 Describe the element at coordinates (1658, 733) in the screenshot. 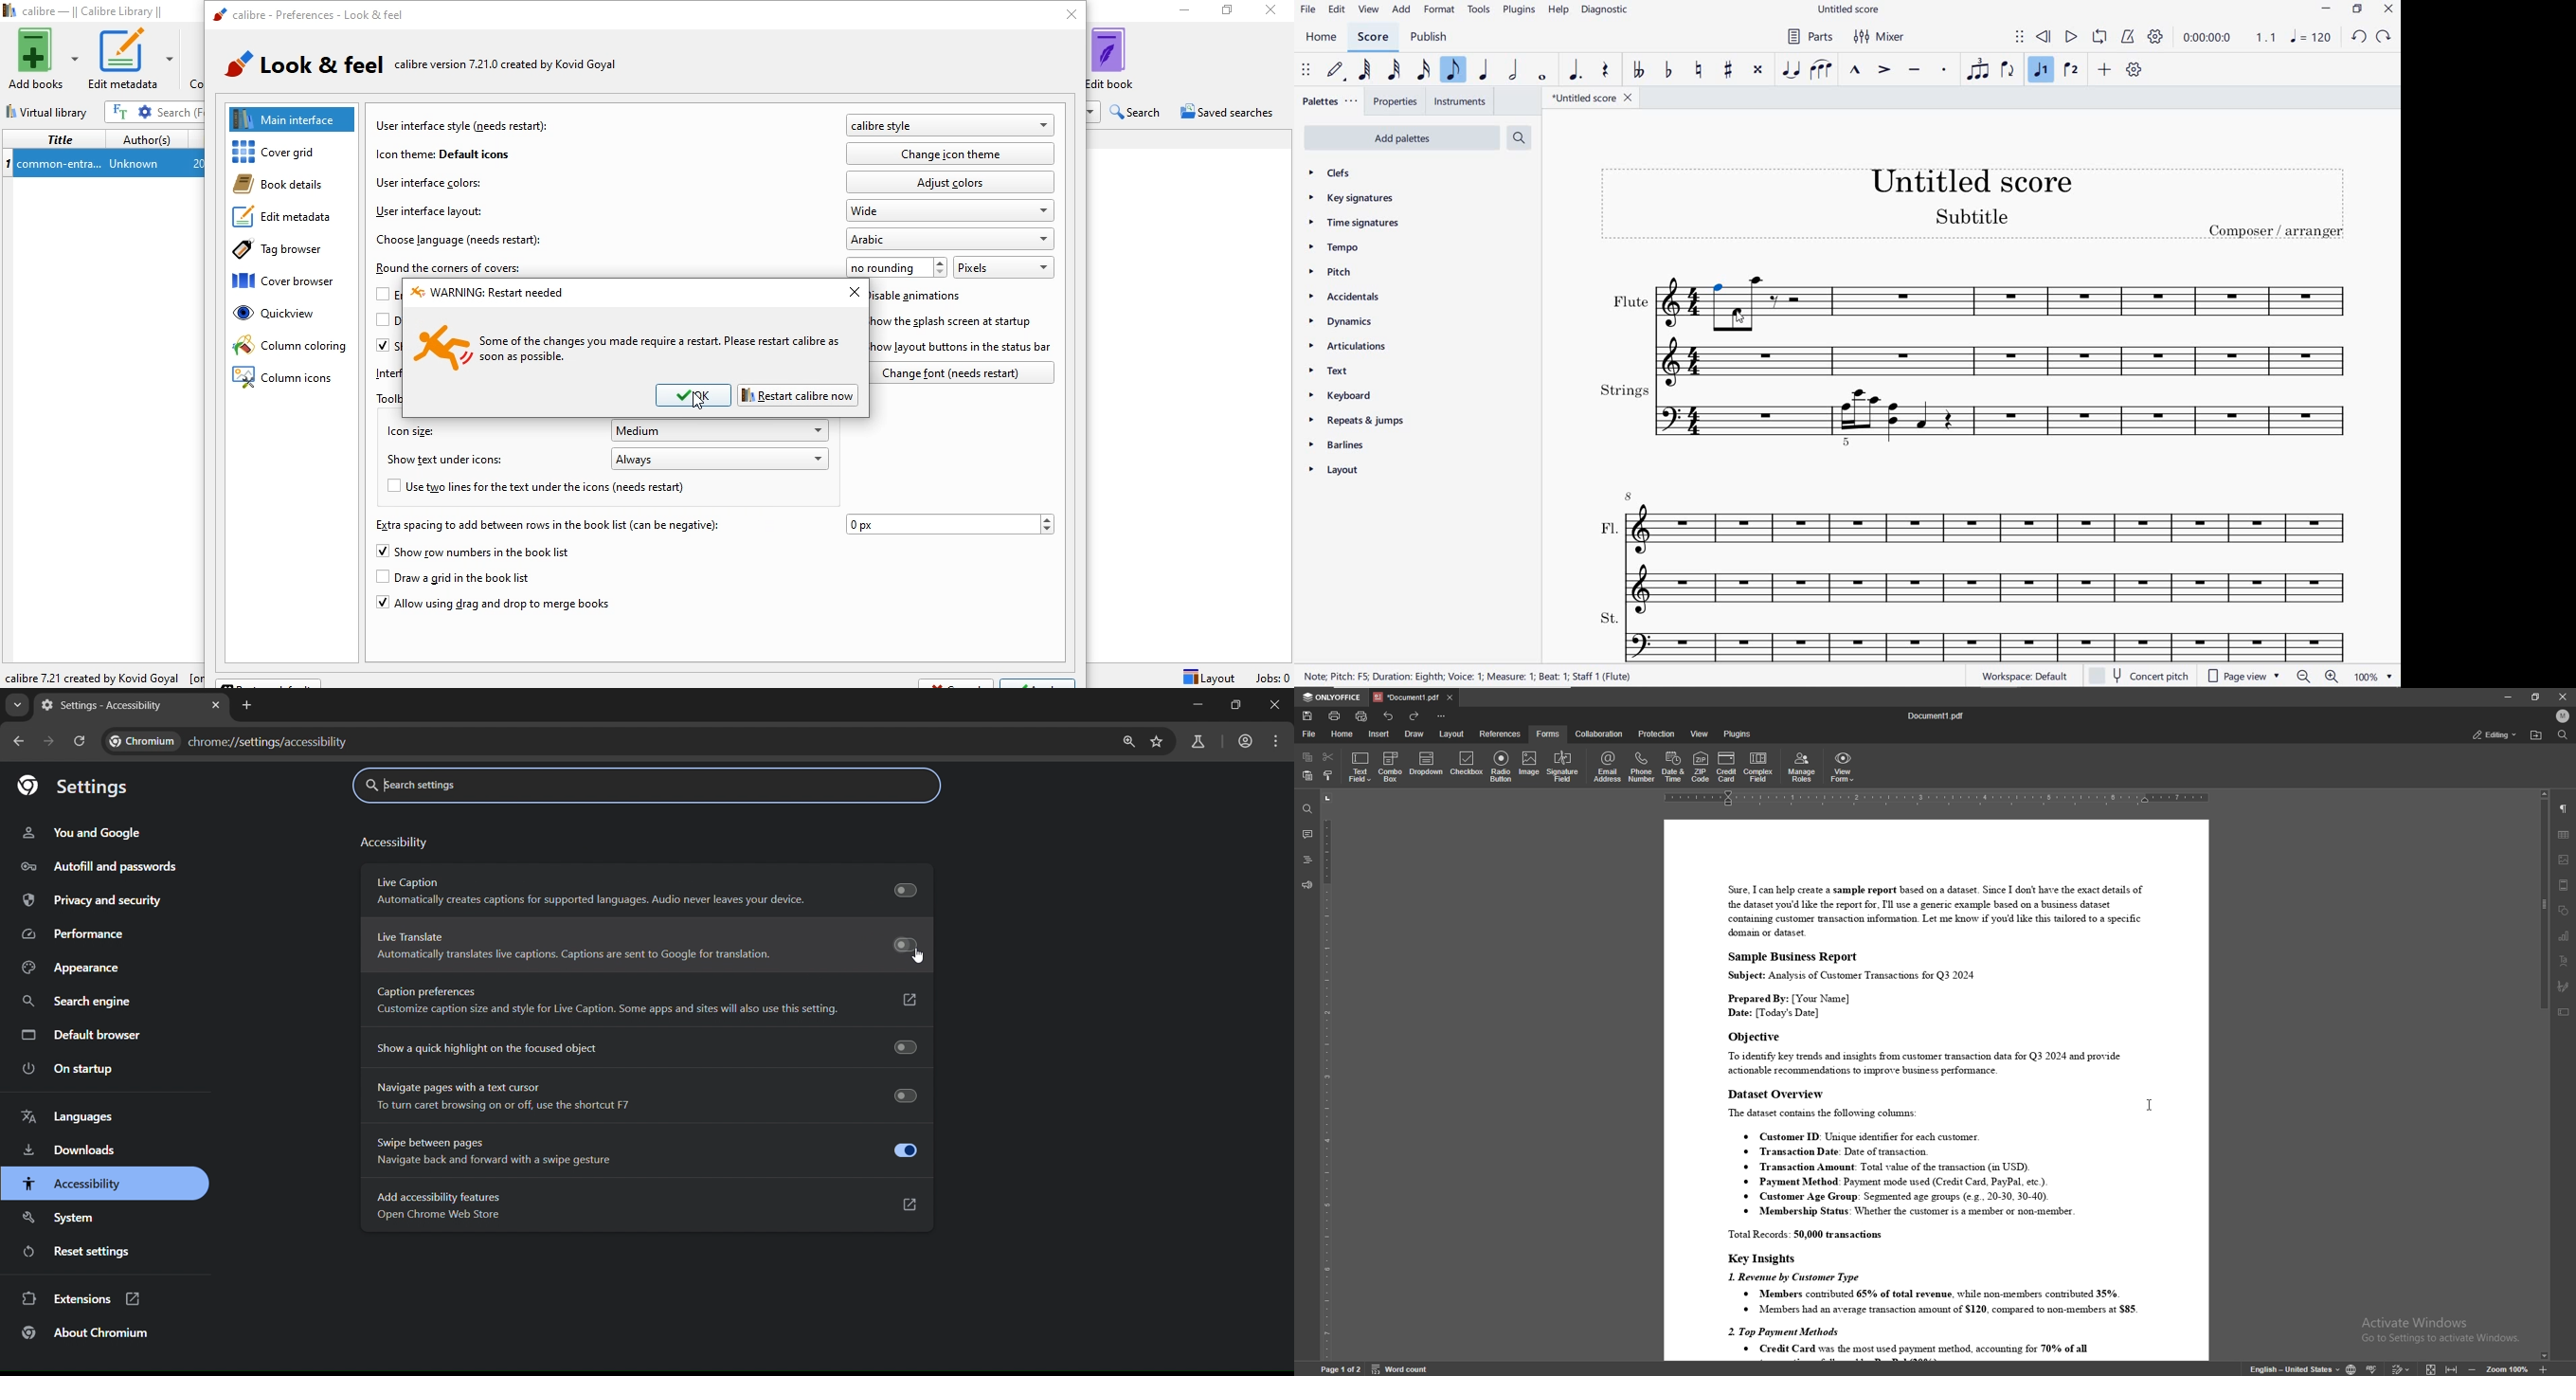

I see `protection` at that location.